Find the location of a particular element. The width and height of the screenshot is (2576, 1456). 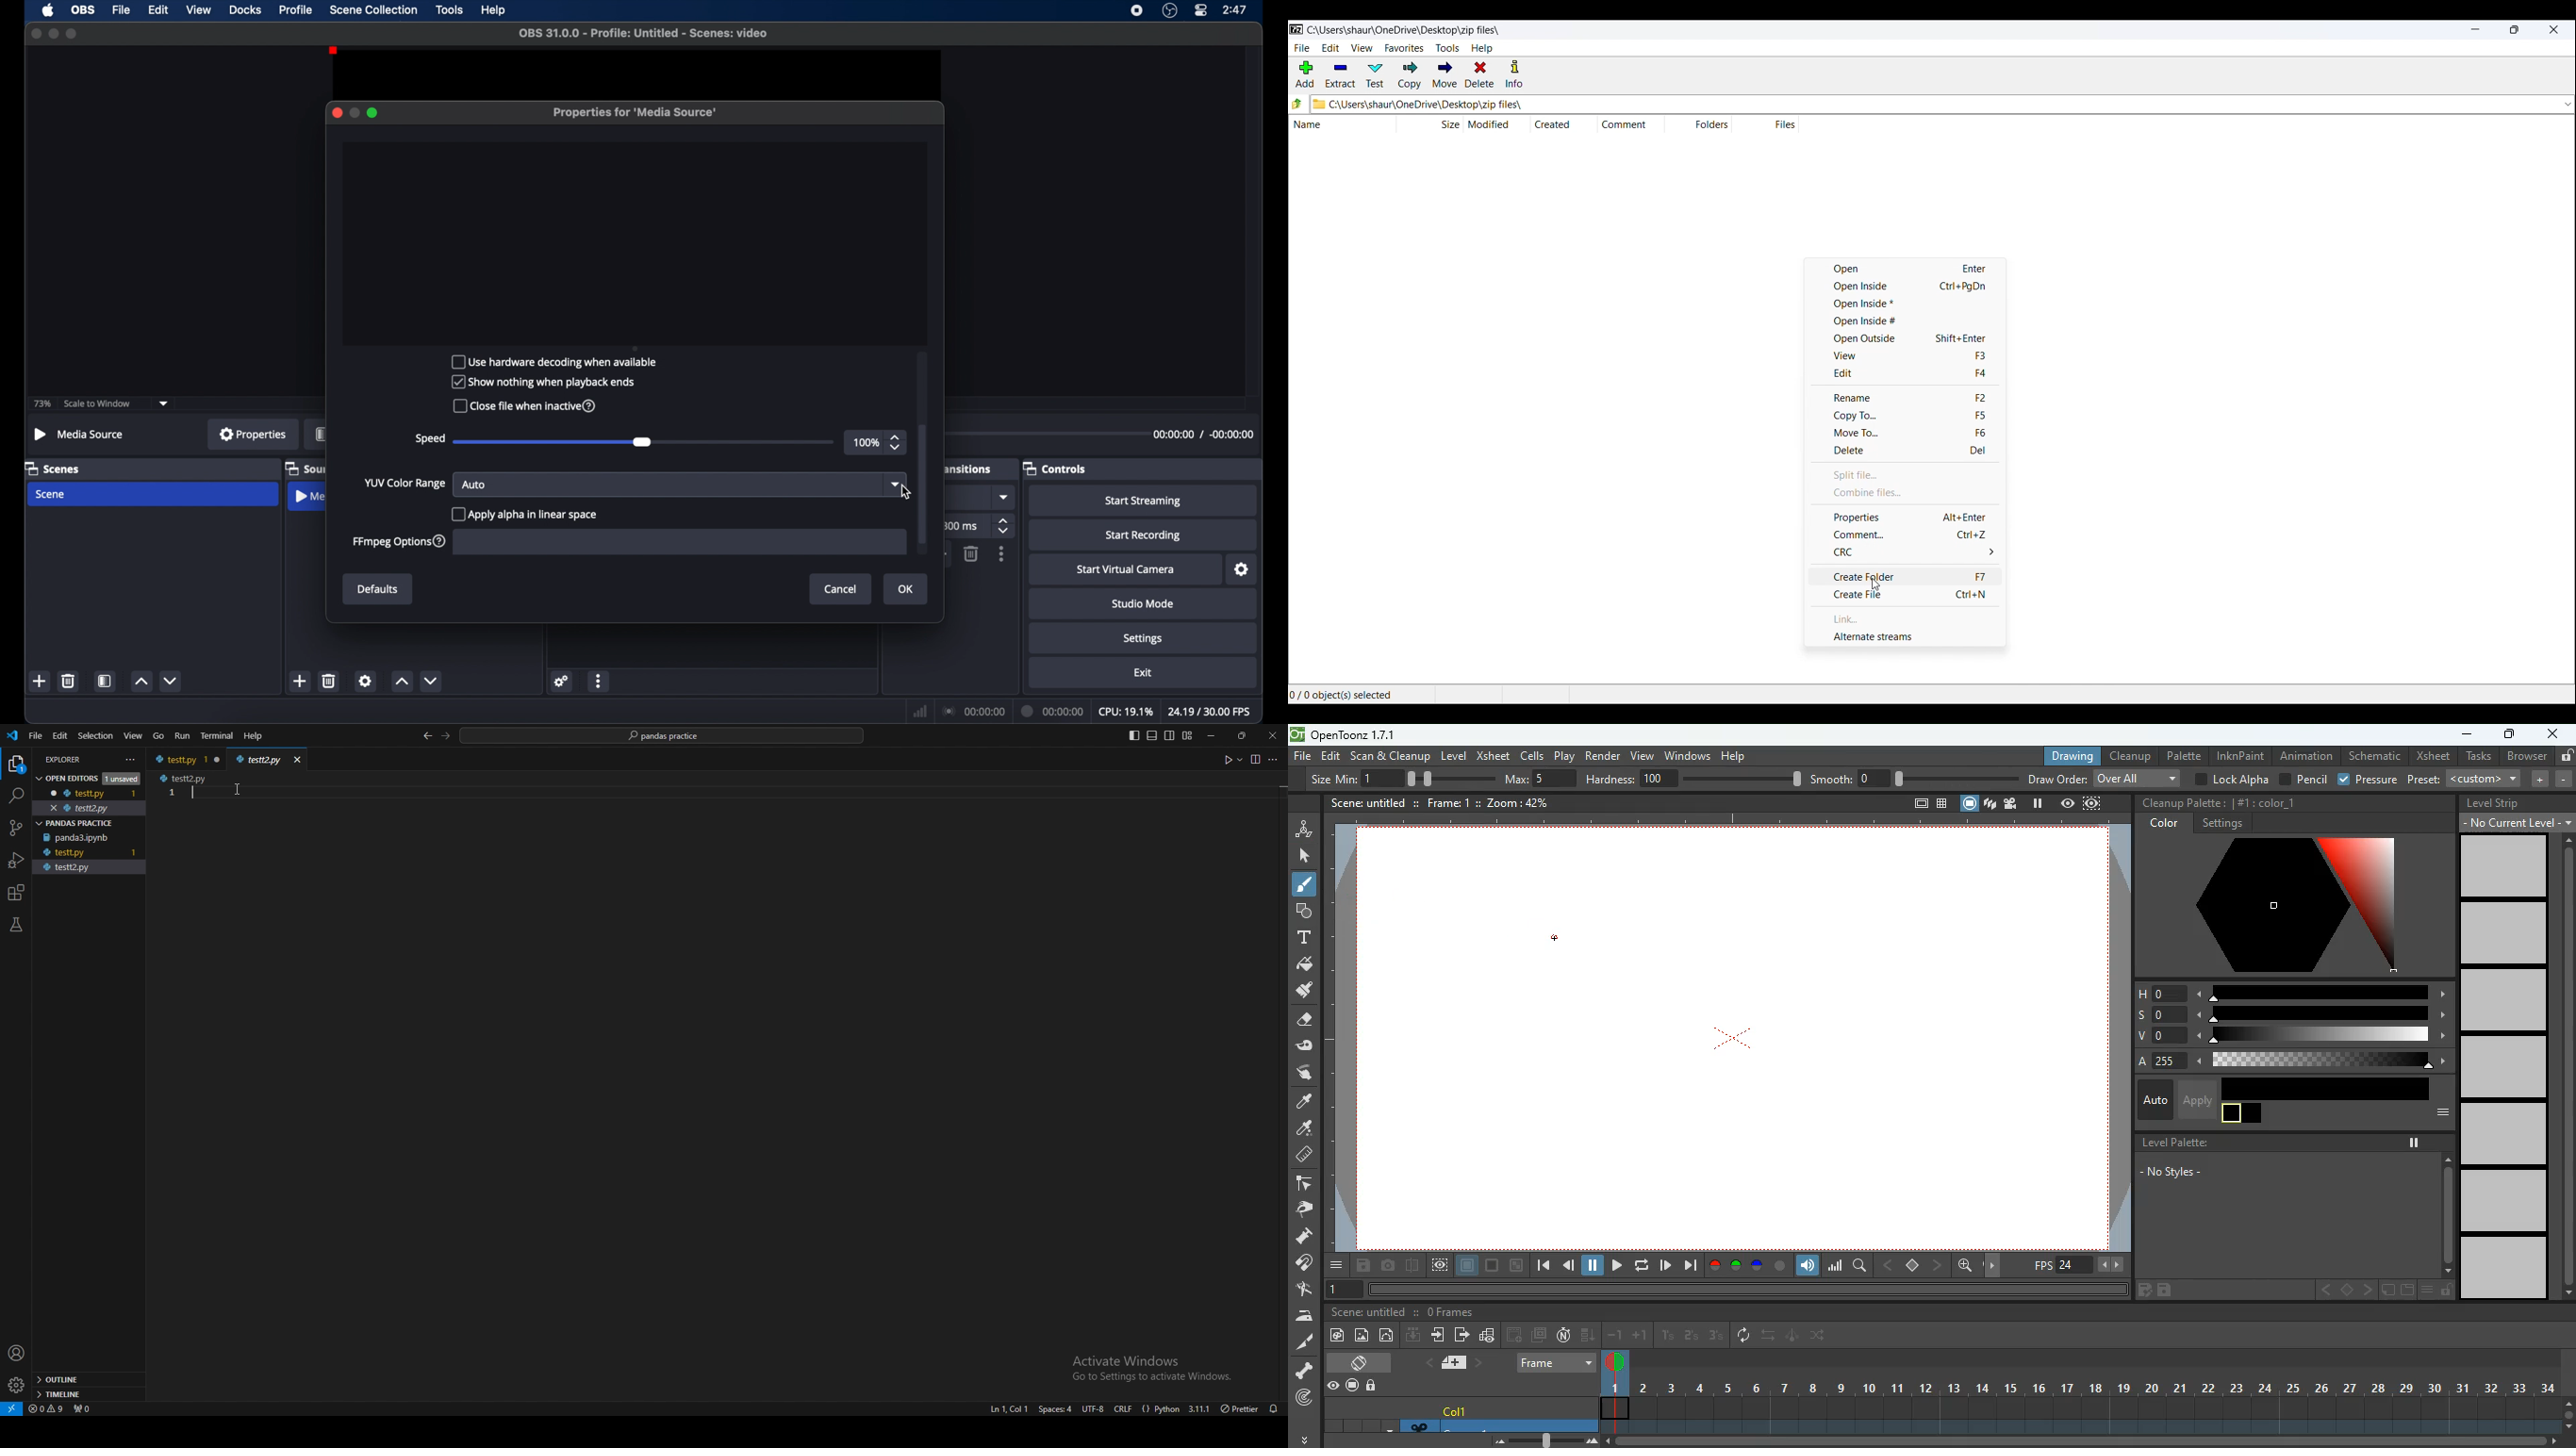

checkbox is located at coordinates (524, 515).